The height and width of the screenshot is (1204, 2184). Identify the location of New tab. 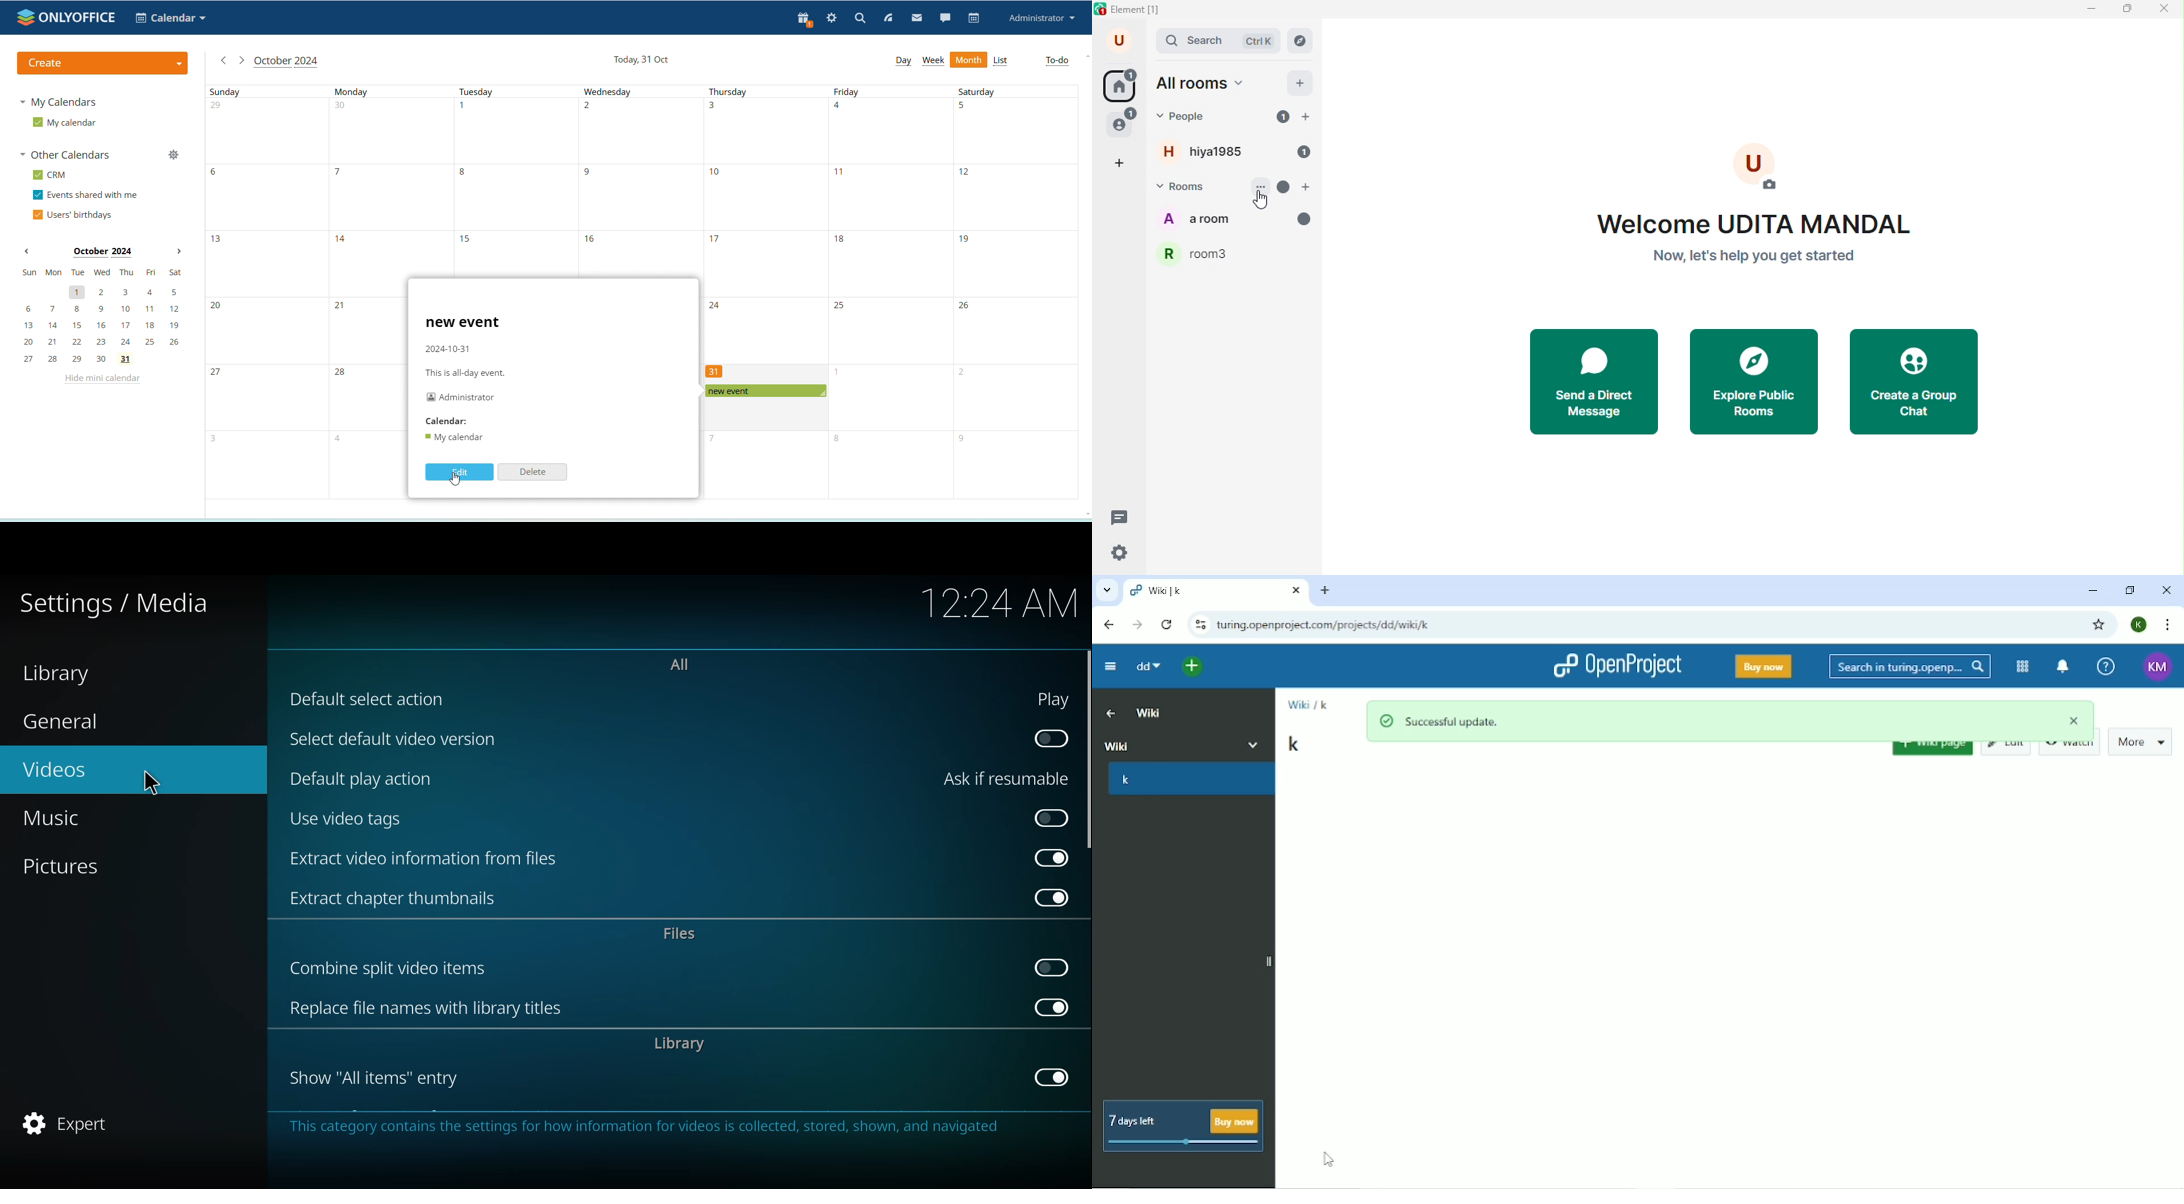
(1327, 590).